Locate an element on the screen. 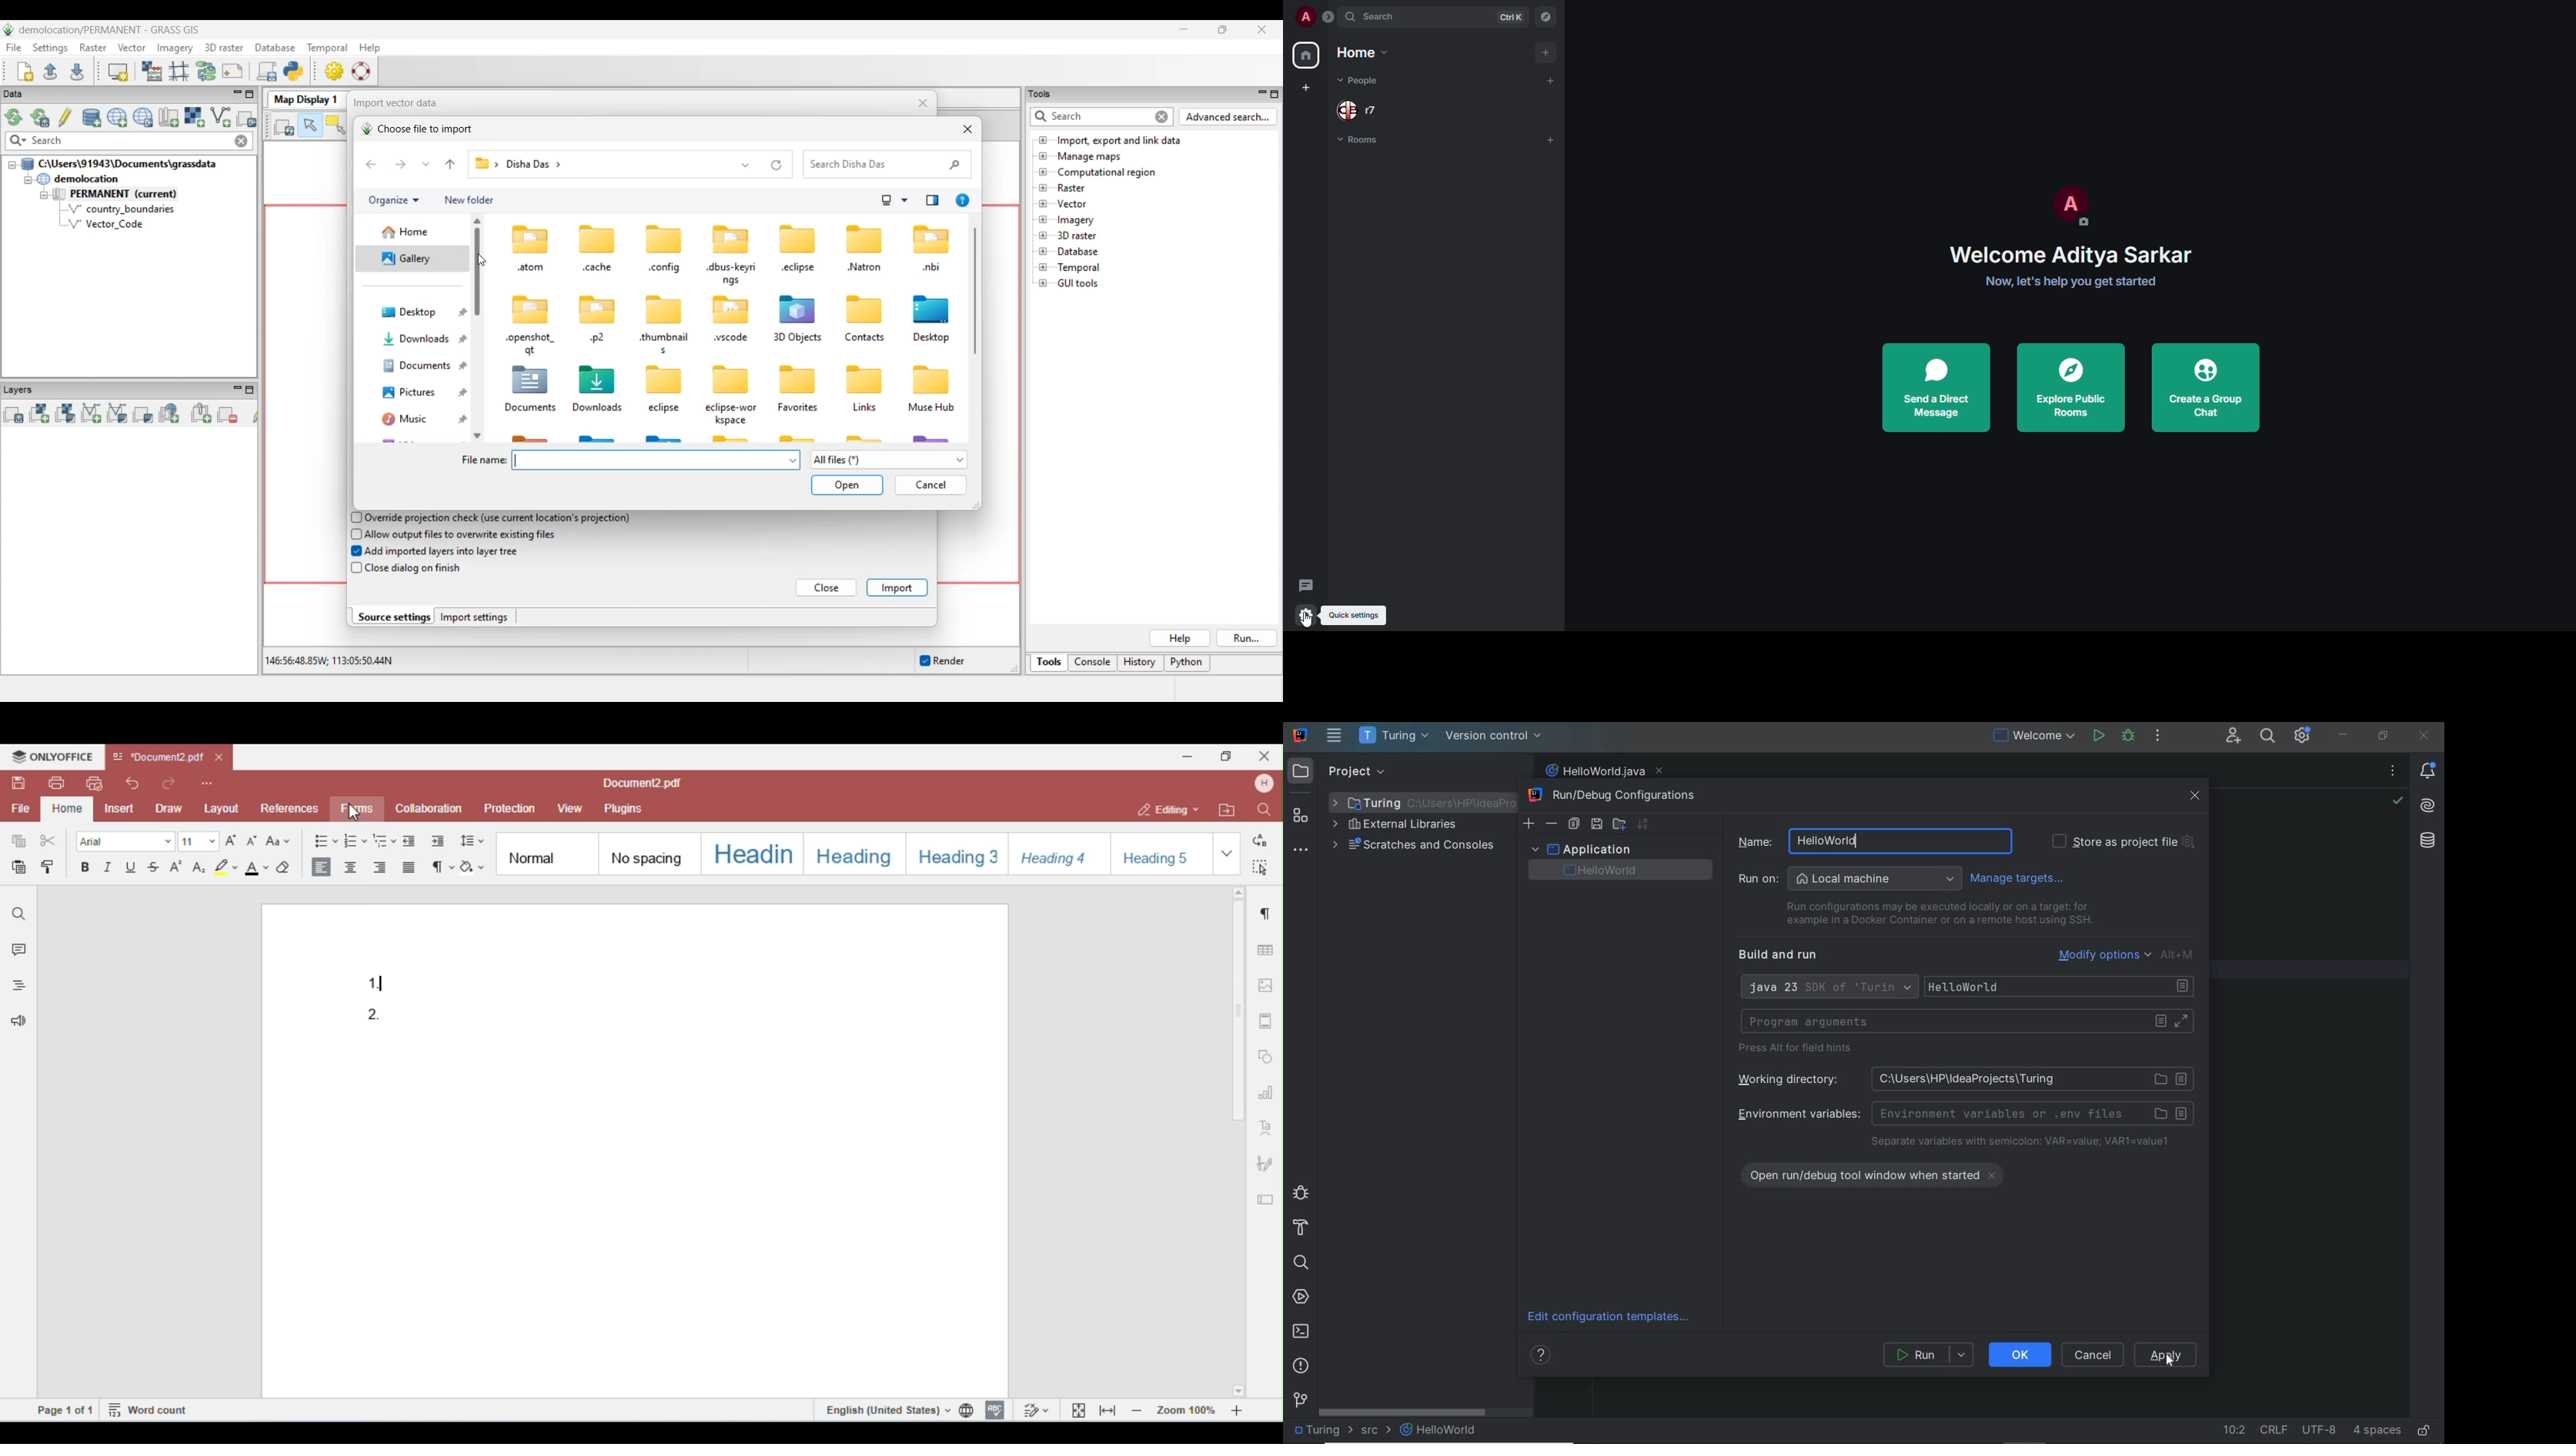  ctrl K is located at coordinates (1510, 17).